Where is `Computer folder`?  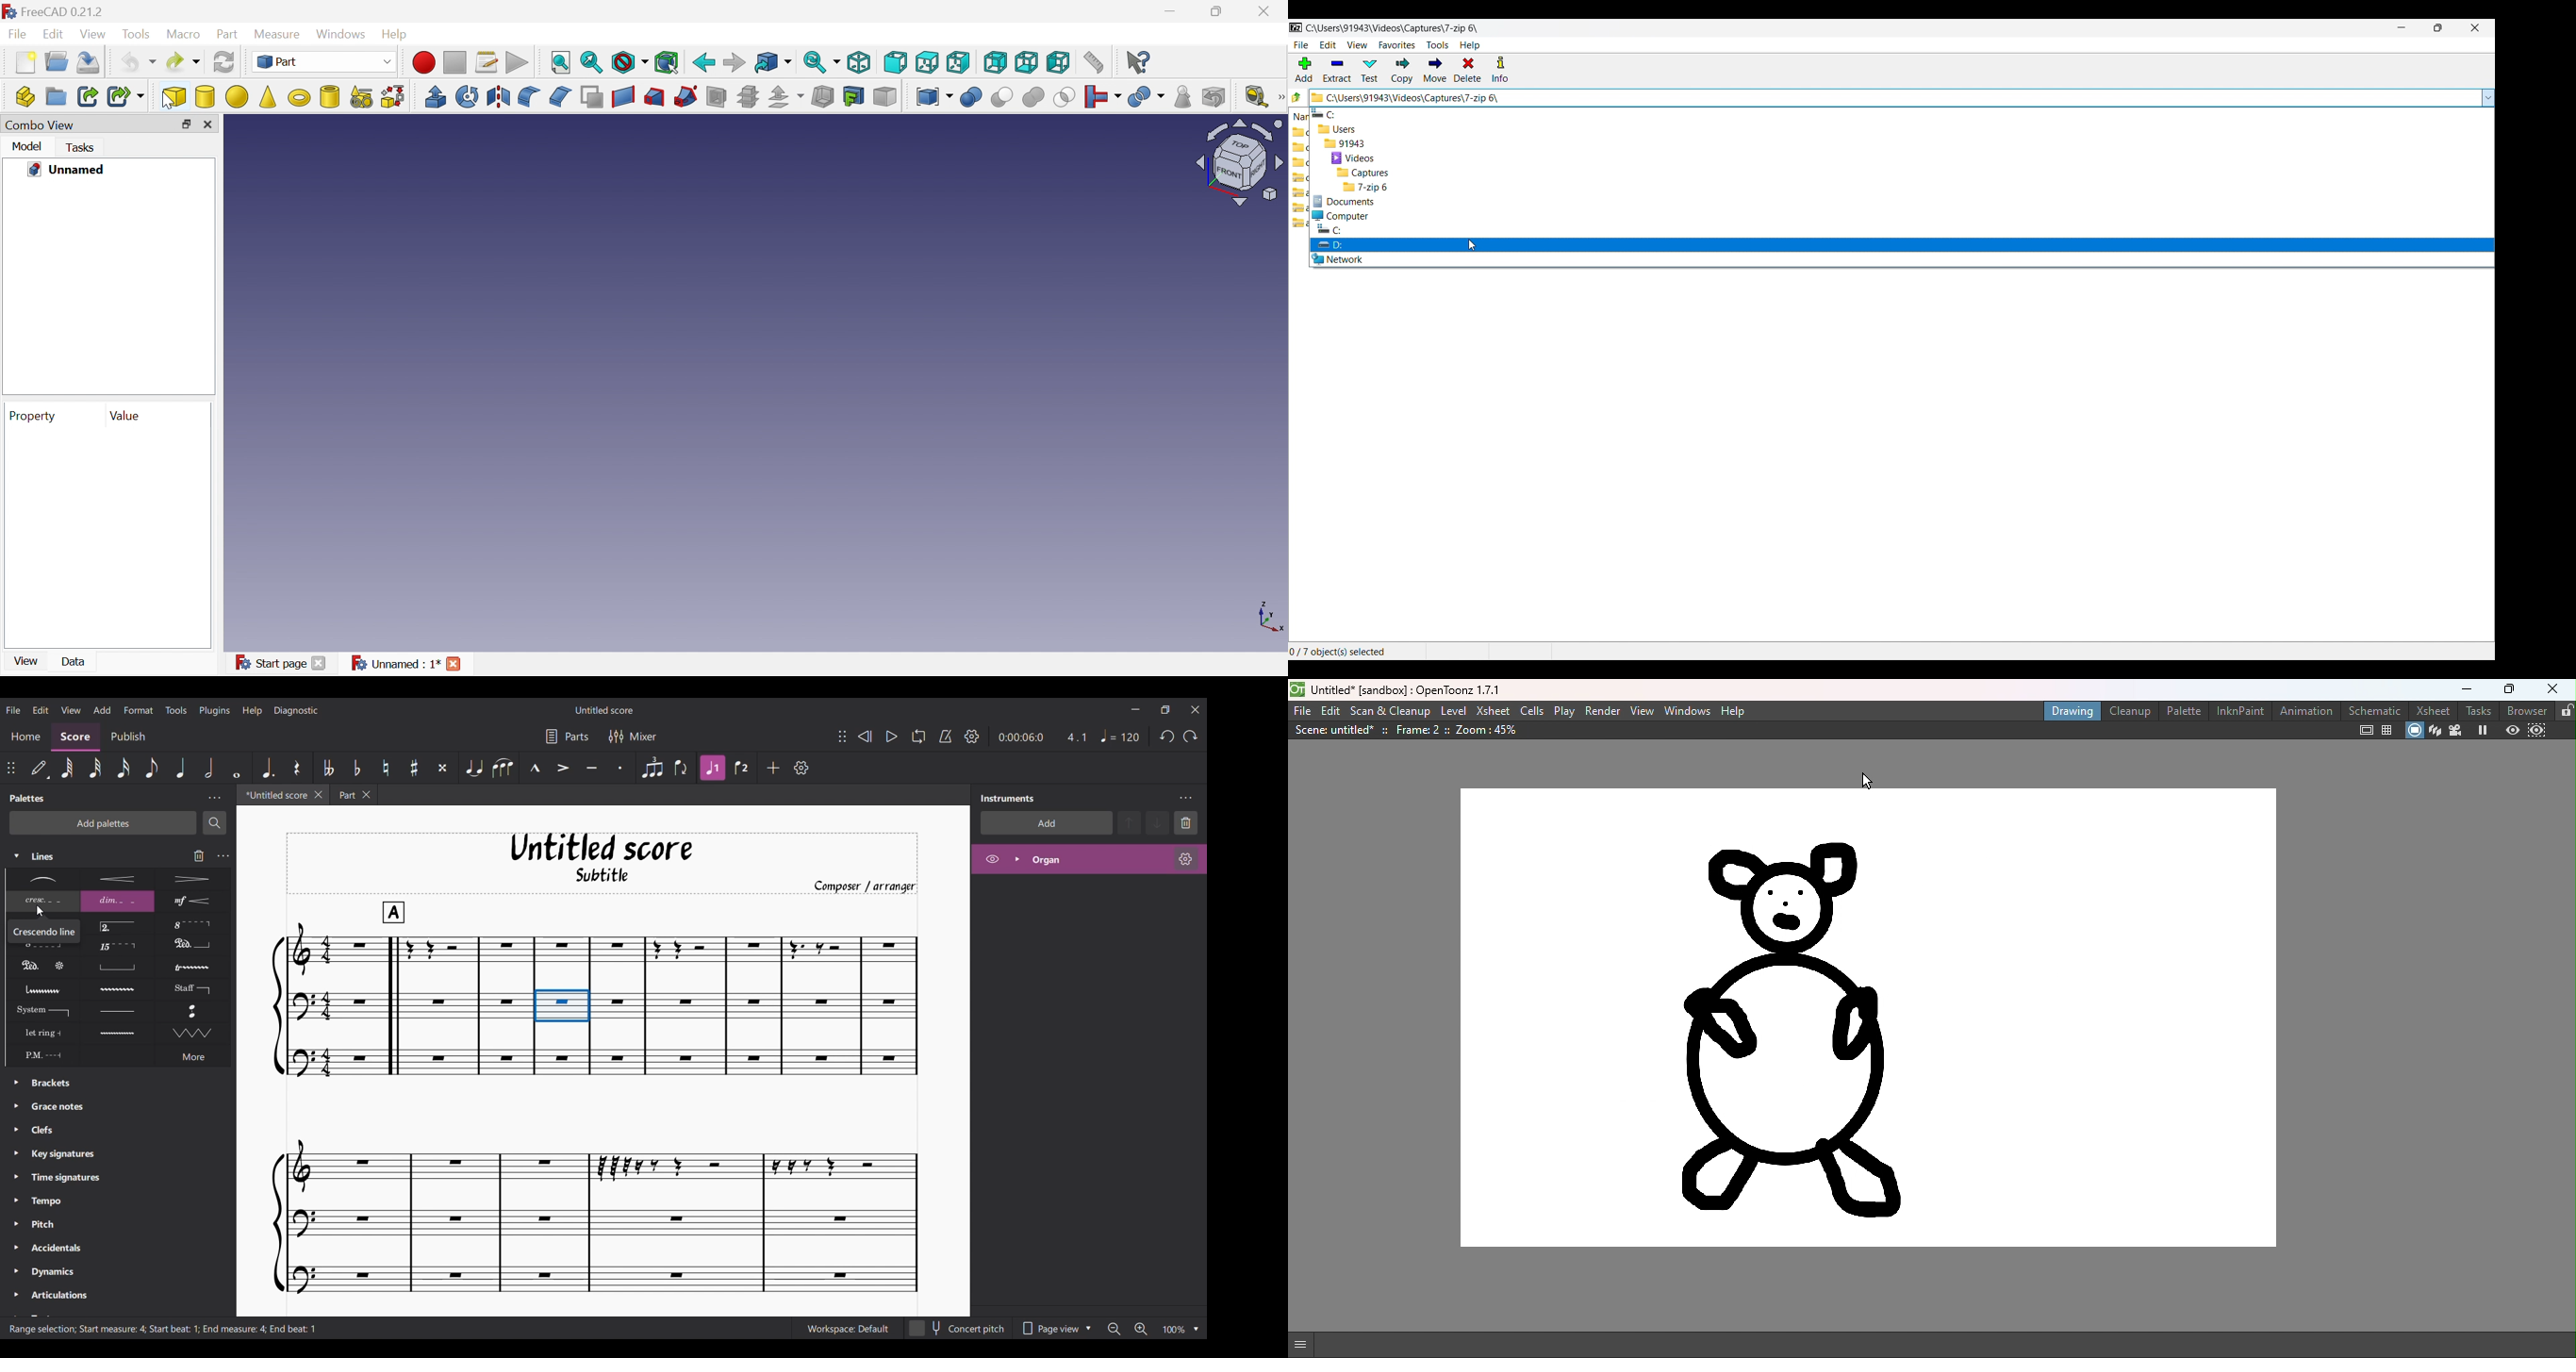
Computer folder is located at coordinates (1902, 216).